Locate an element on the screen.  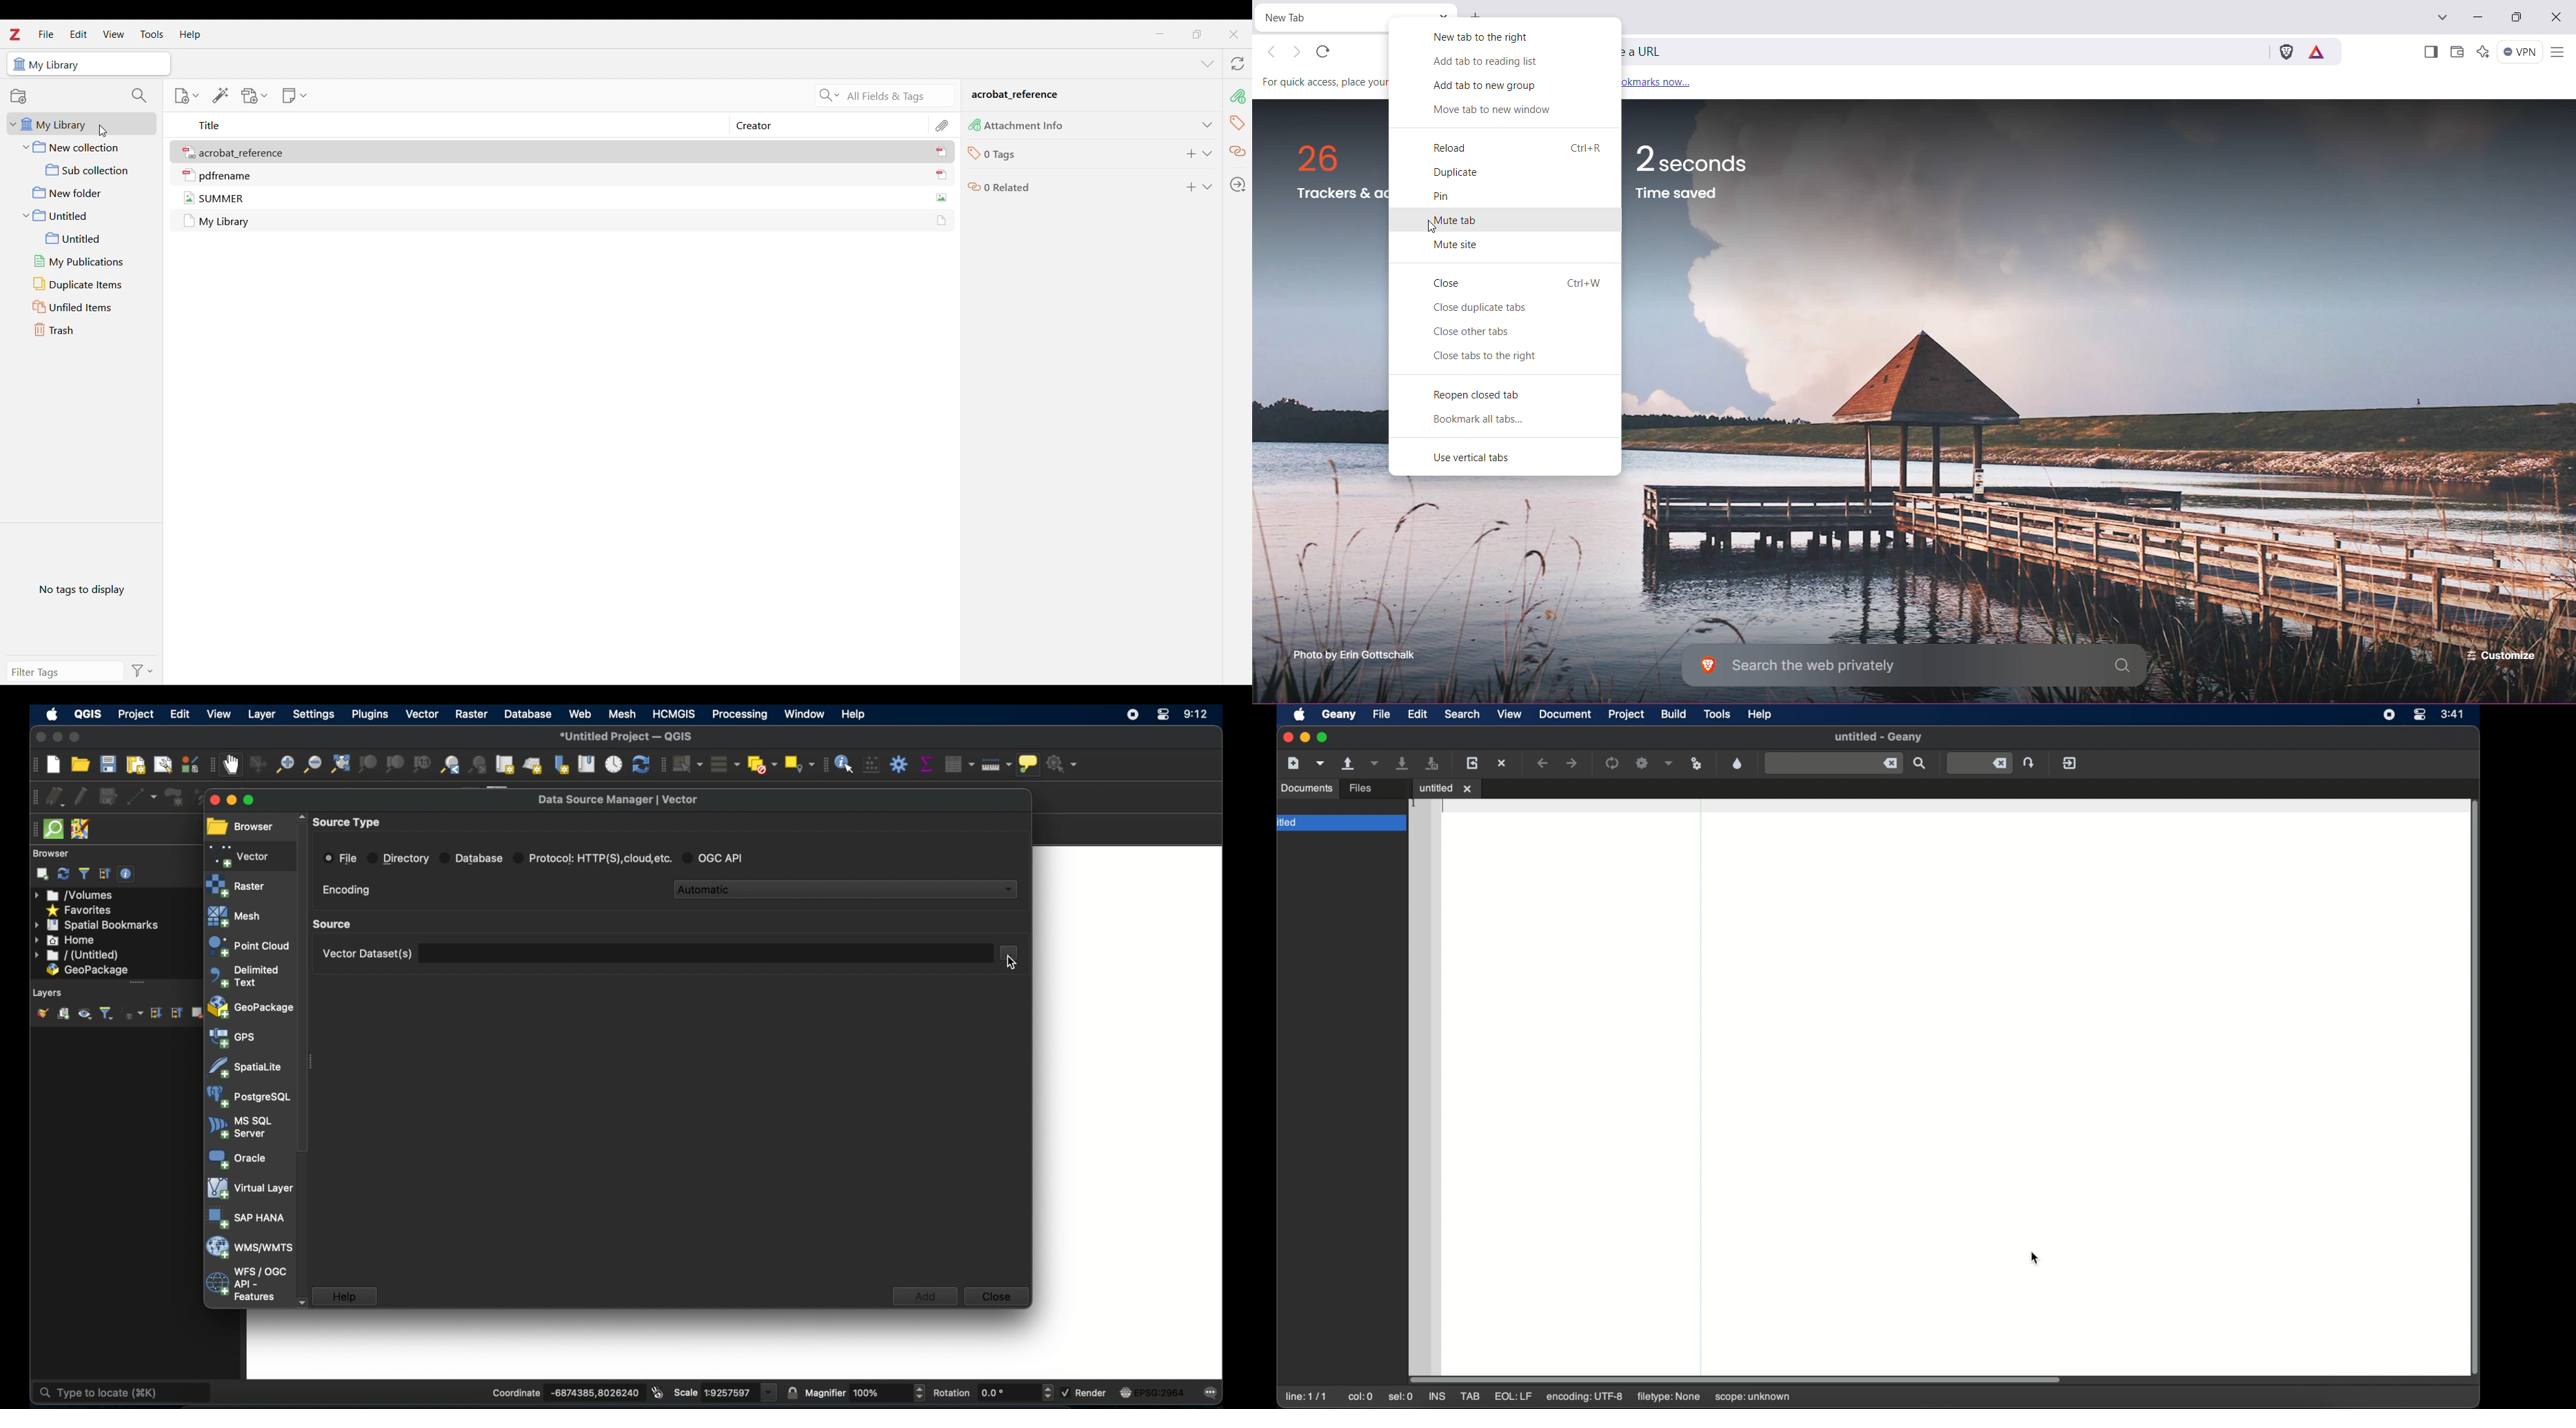
My publications folder is located at coordinates (86, 262).